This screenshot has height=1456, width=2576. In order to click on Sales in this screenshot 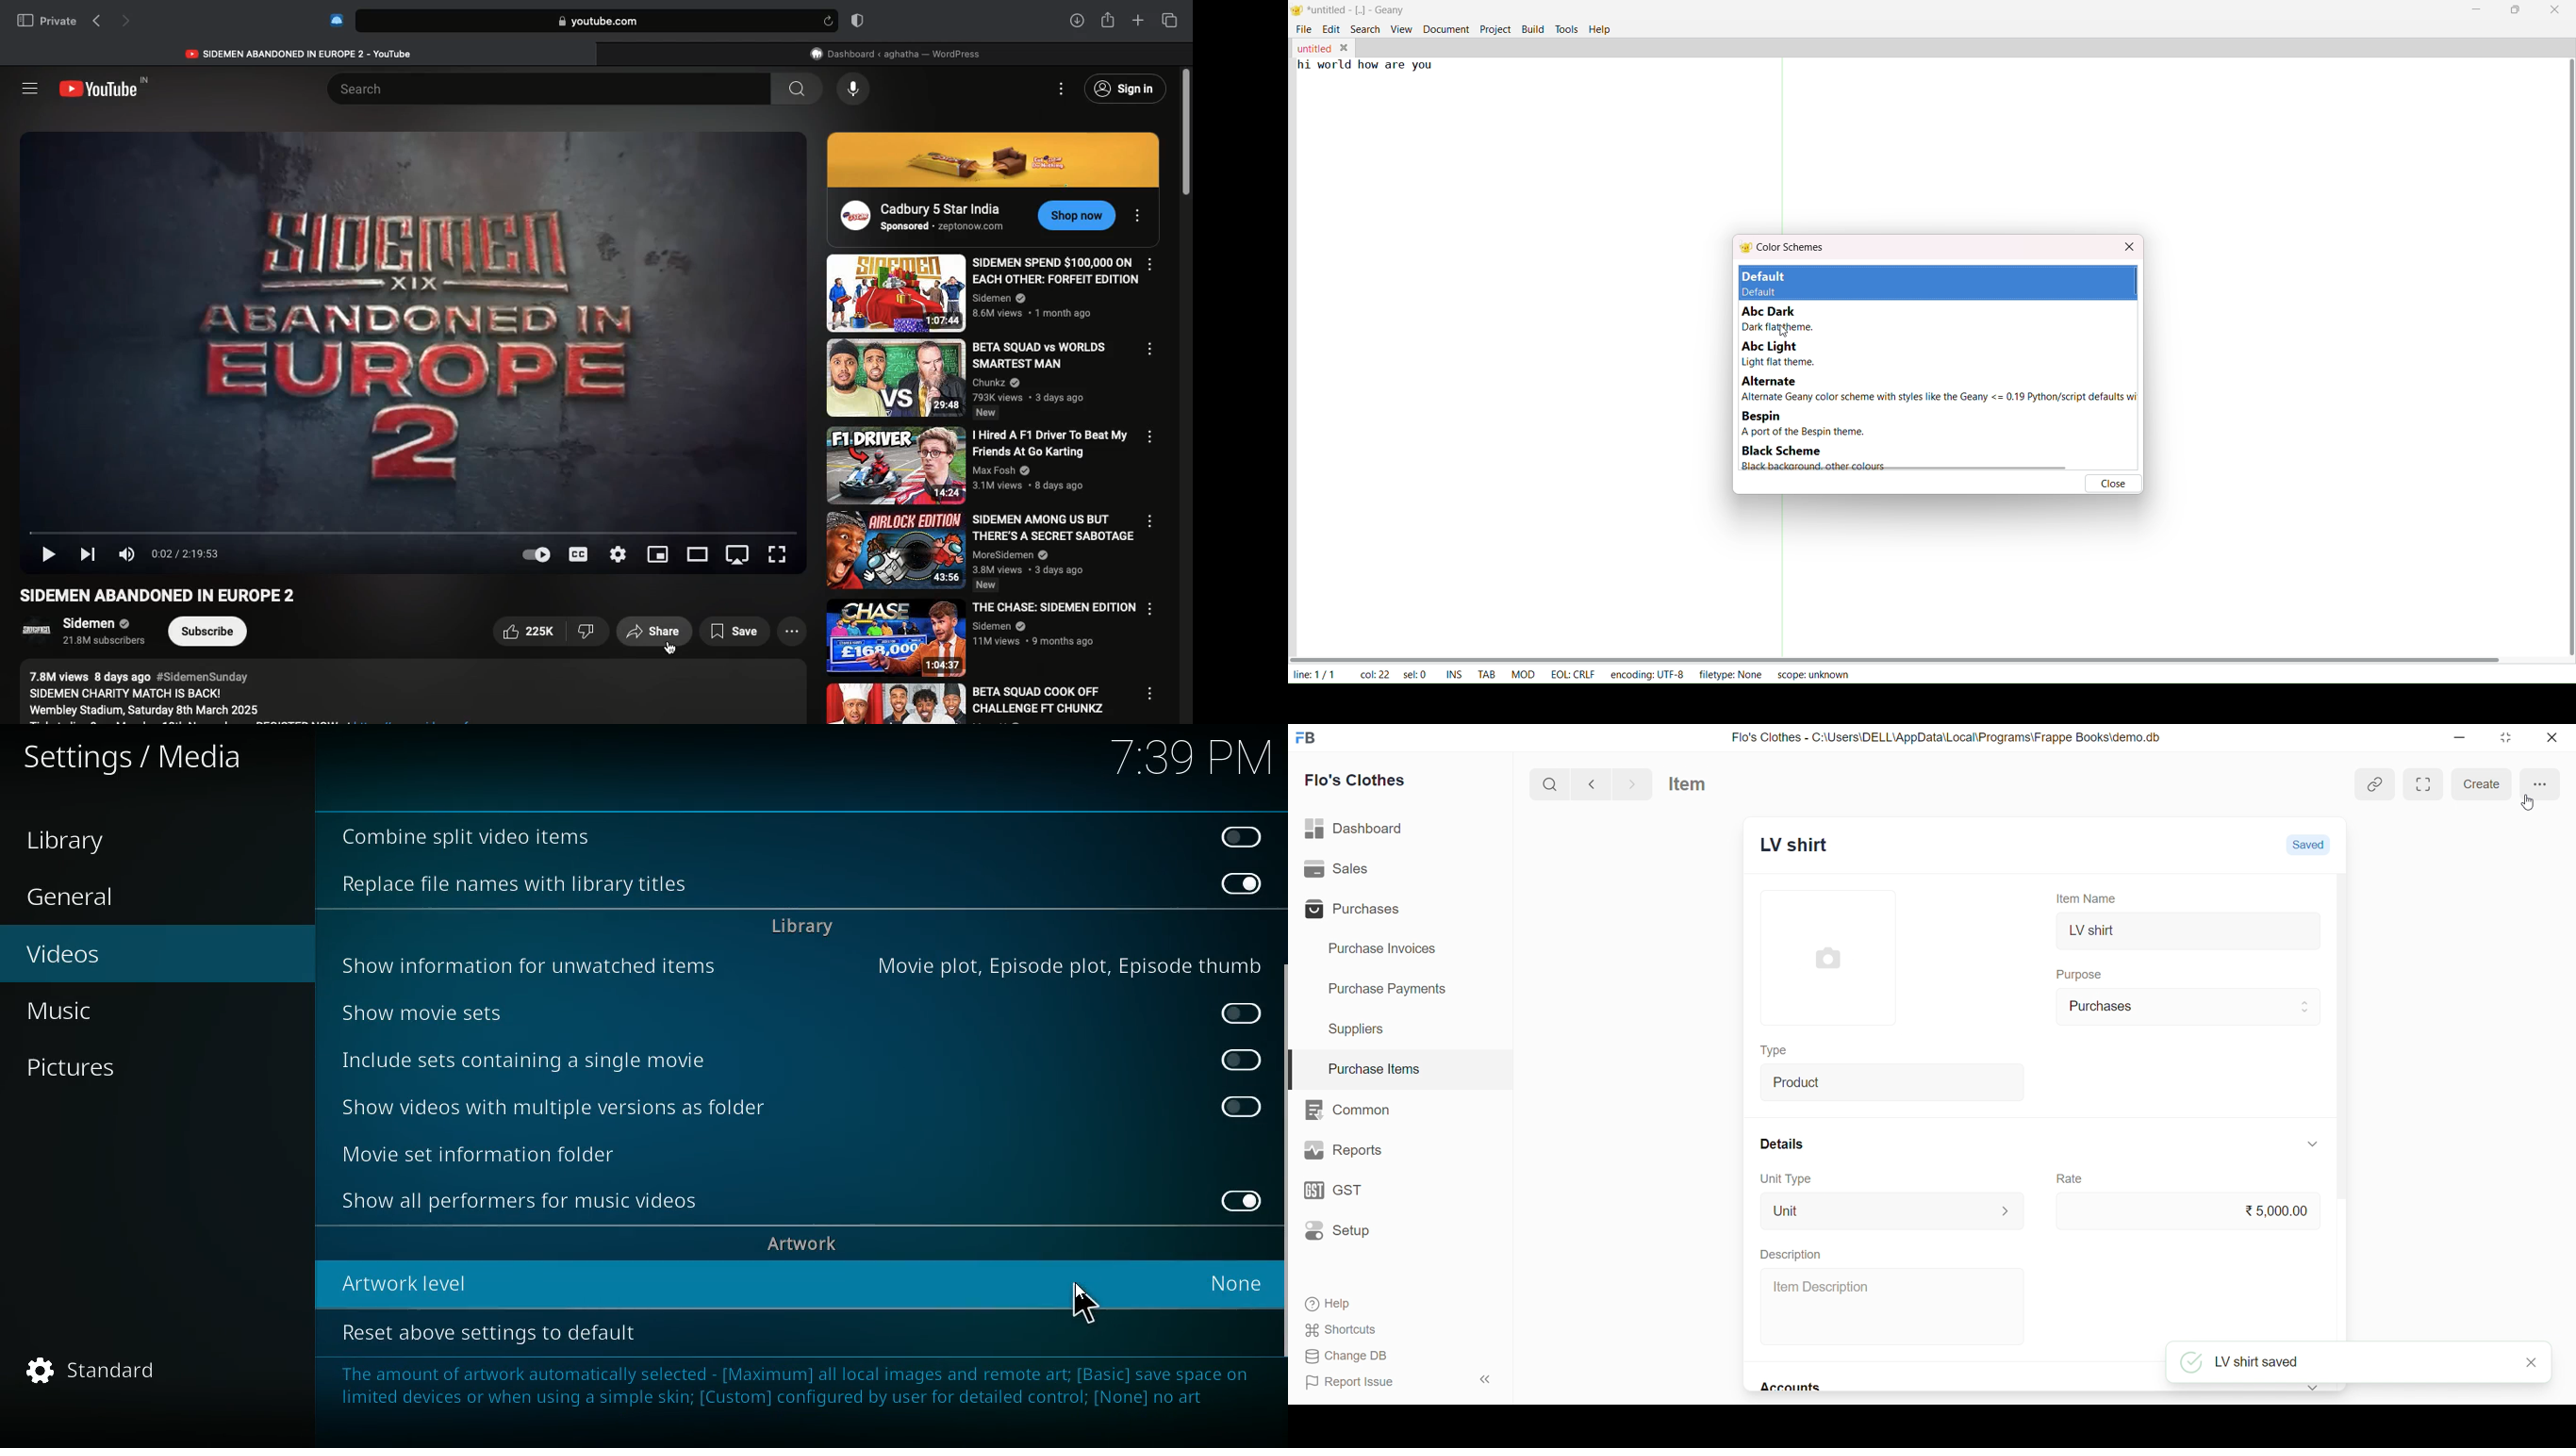, I will do `click(1357, 870)`.